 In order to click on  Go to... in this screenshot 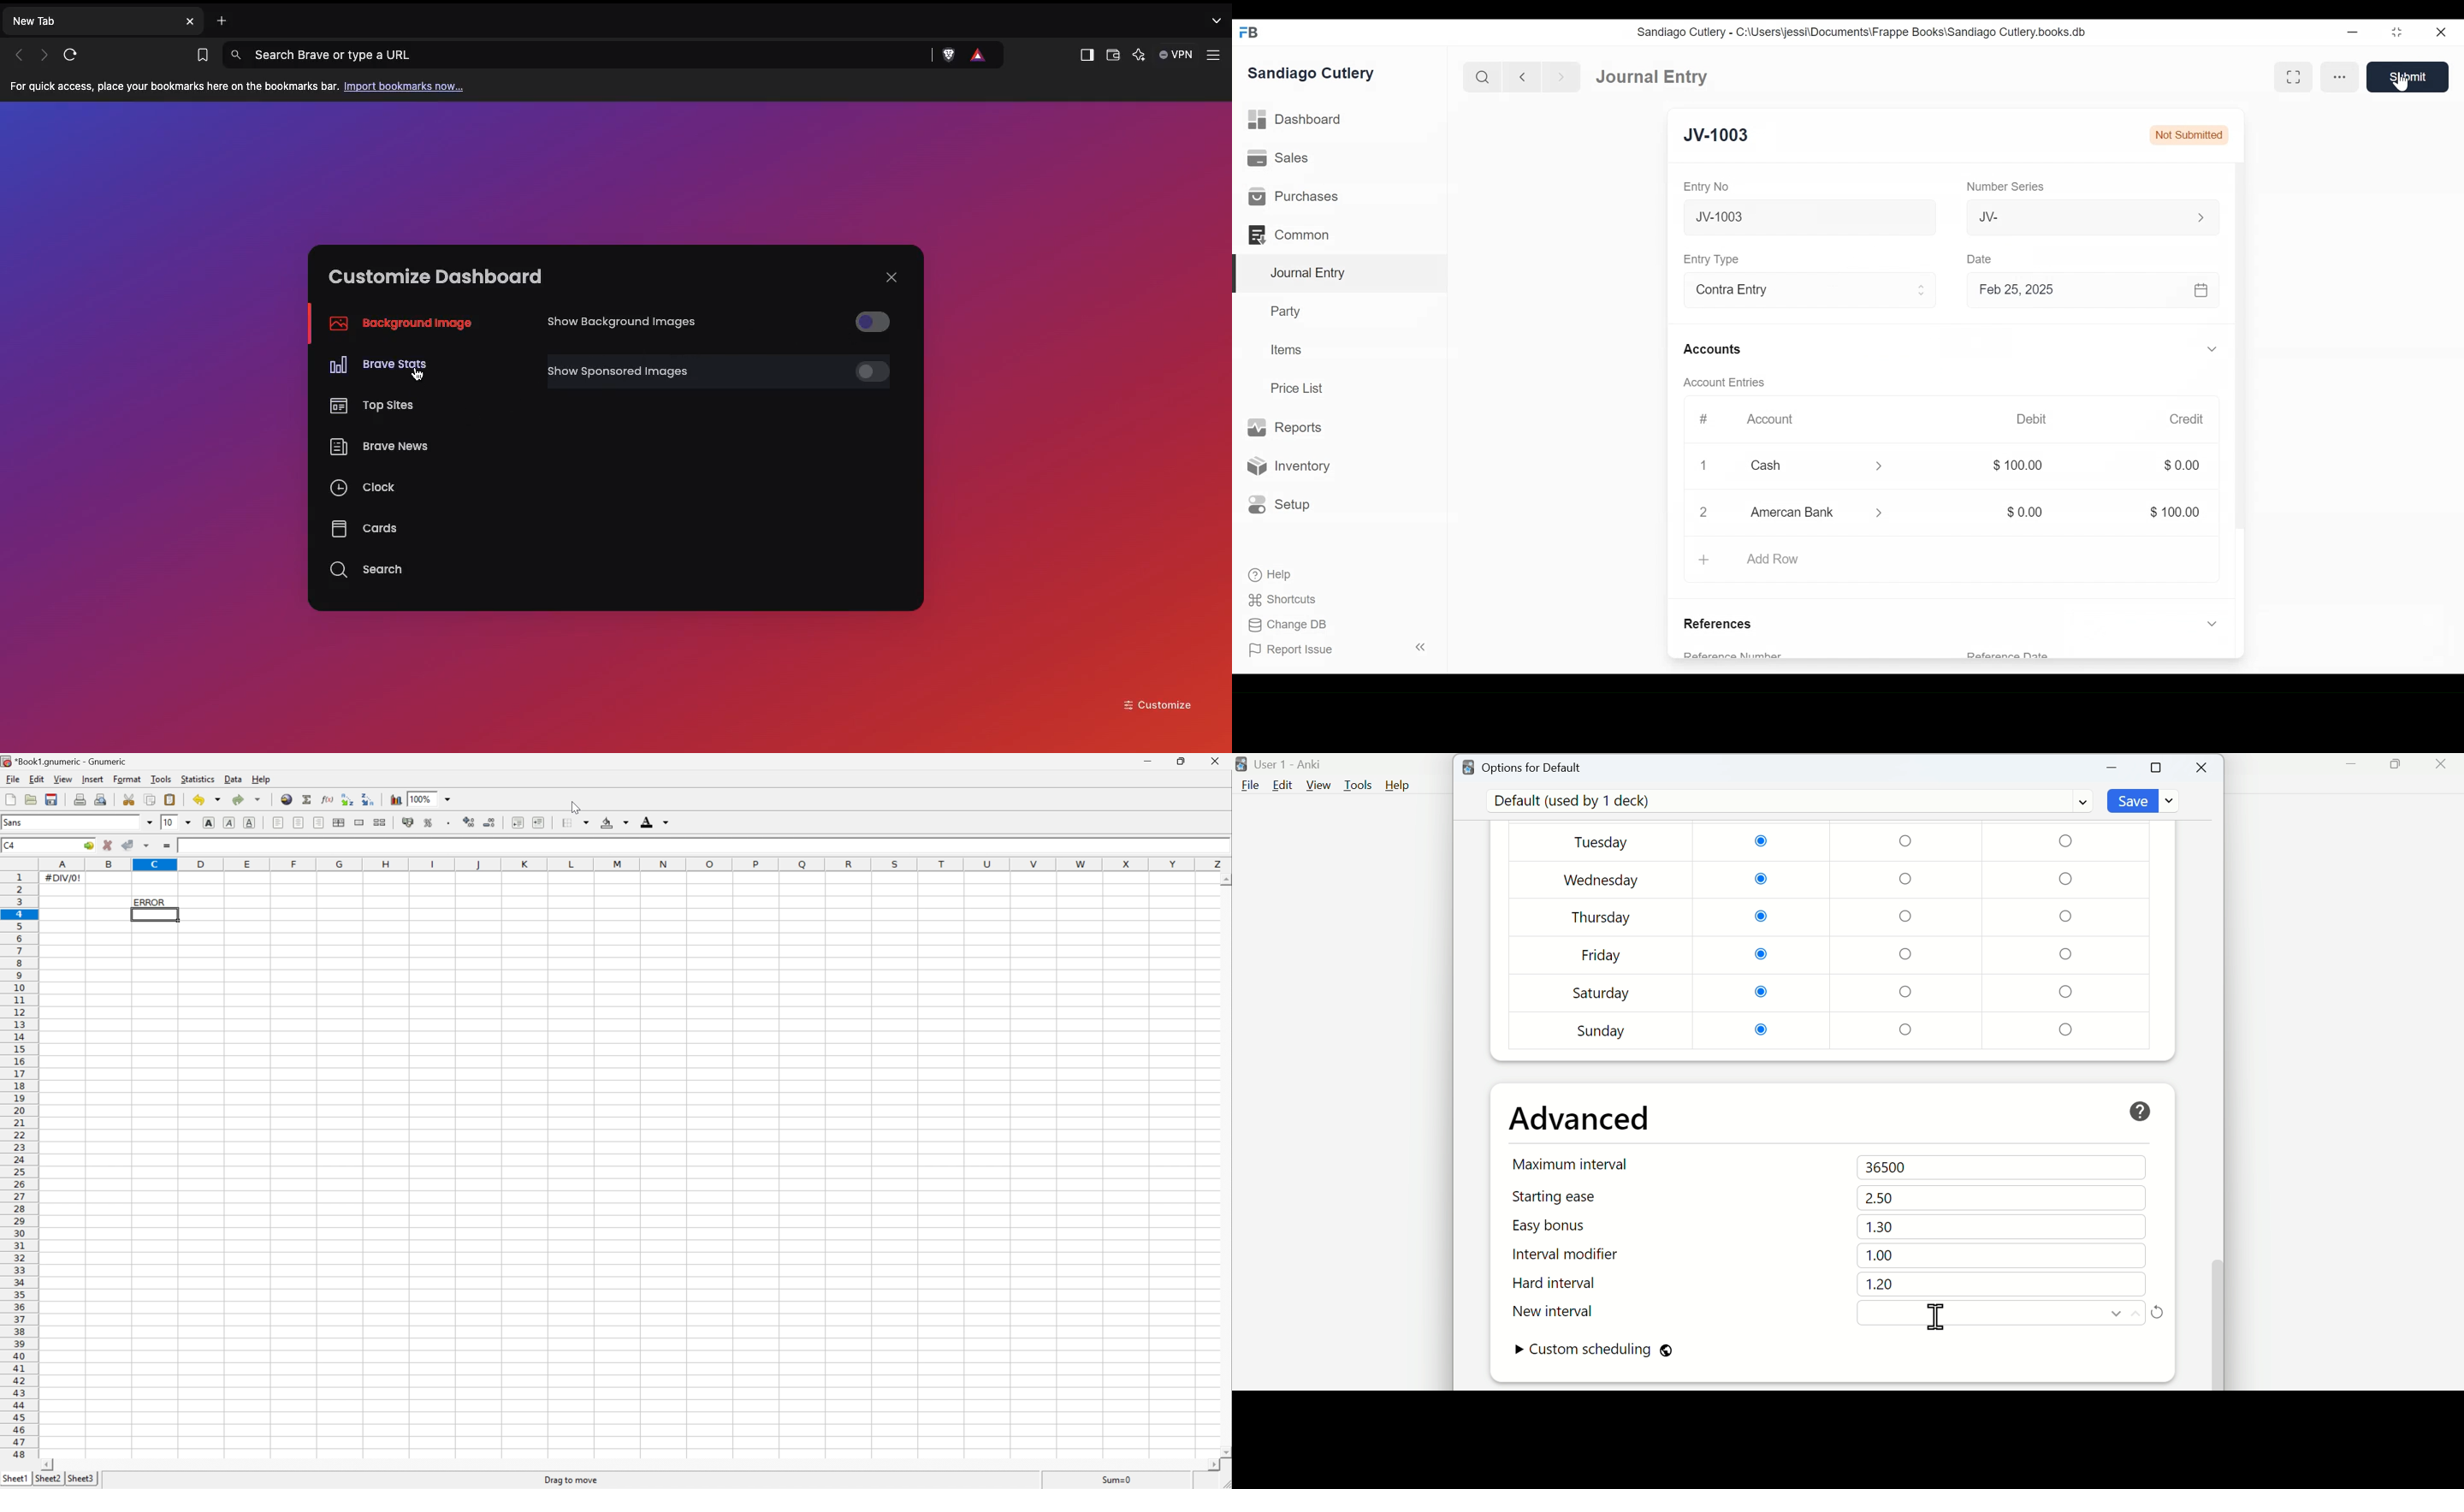, I will do `click(89, 845)`.